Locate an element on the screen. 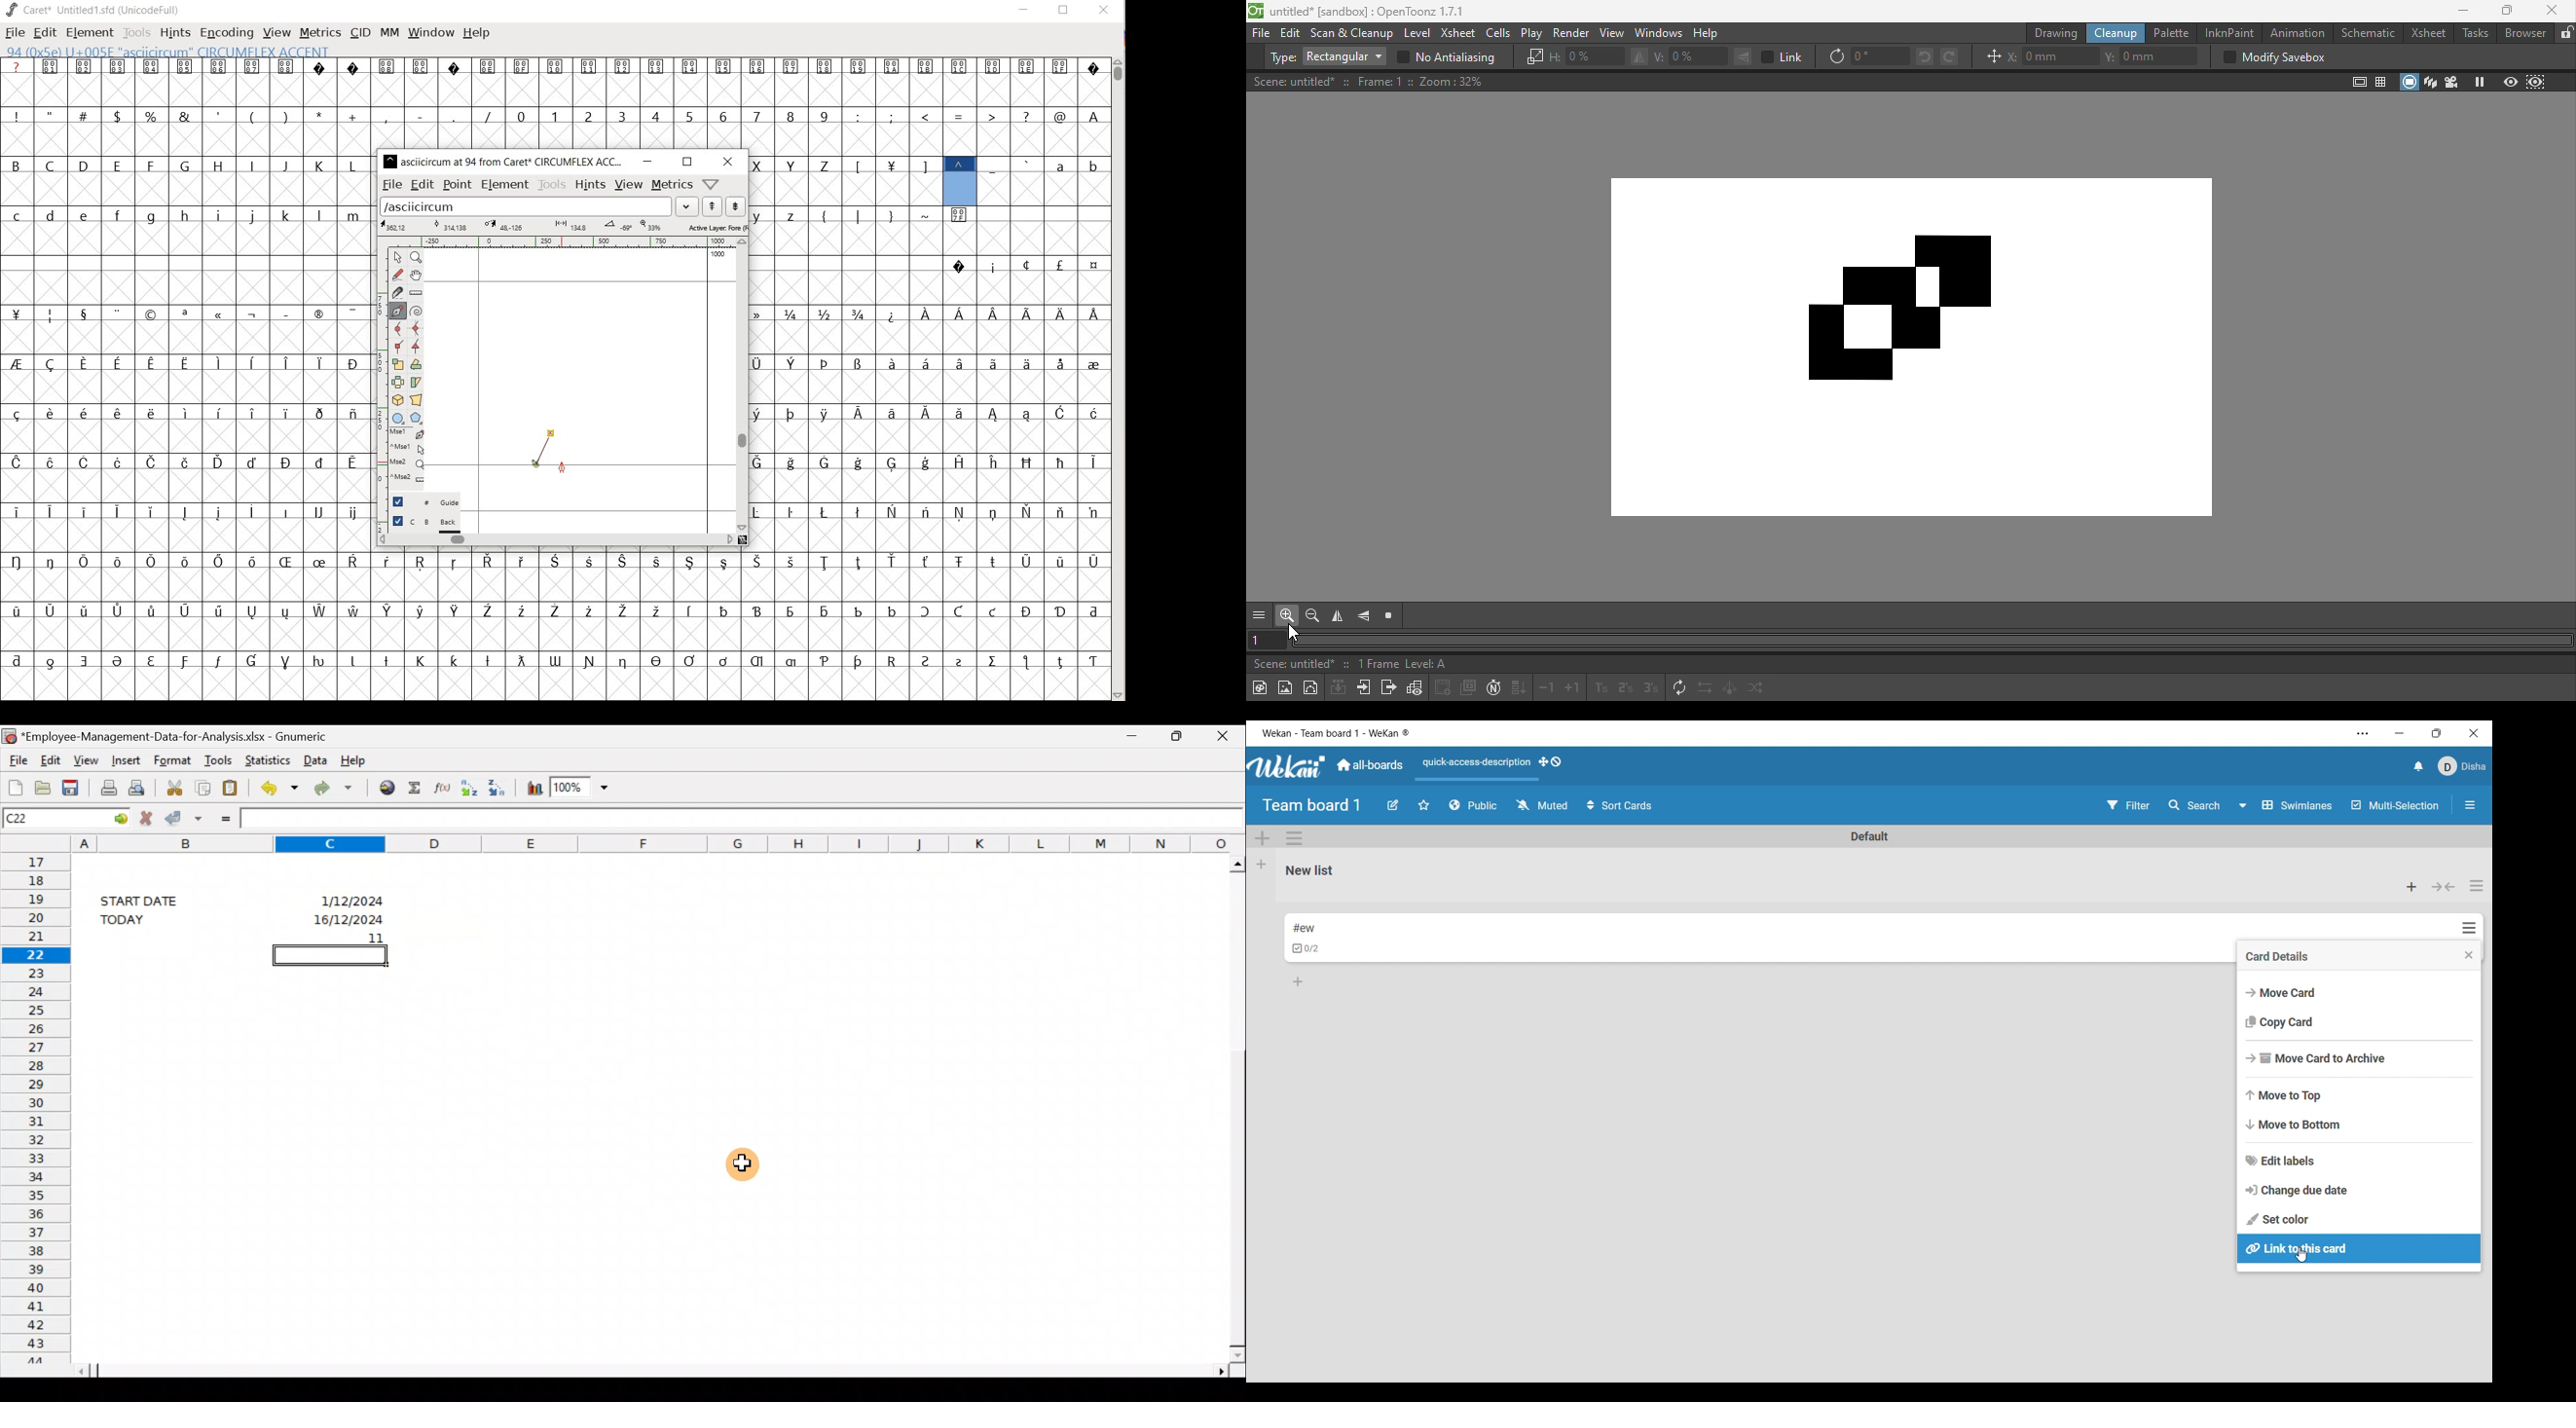  feltpen tool/cursor location is located at coordinates (564, 467).